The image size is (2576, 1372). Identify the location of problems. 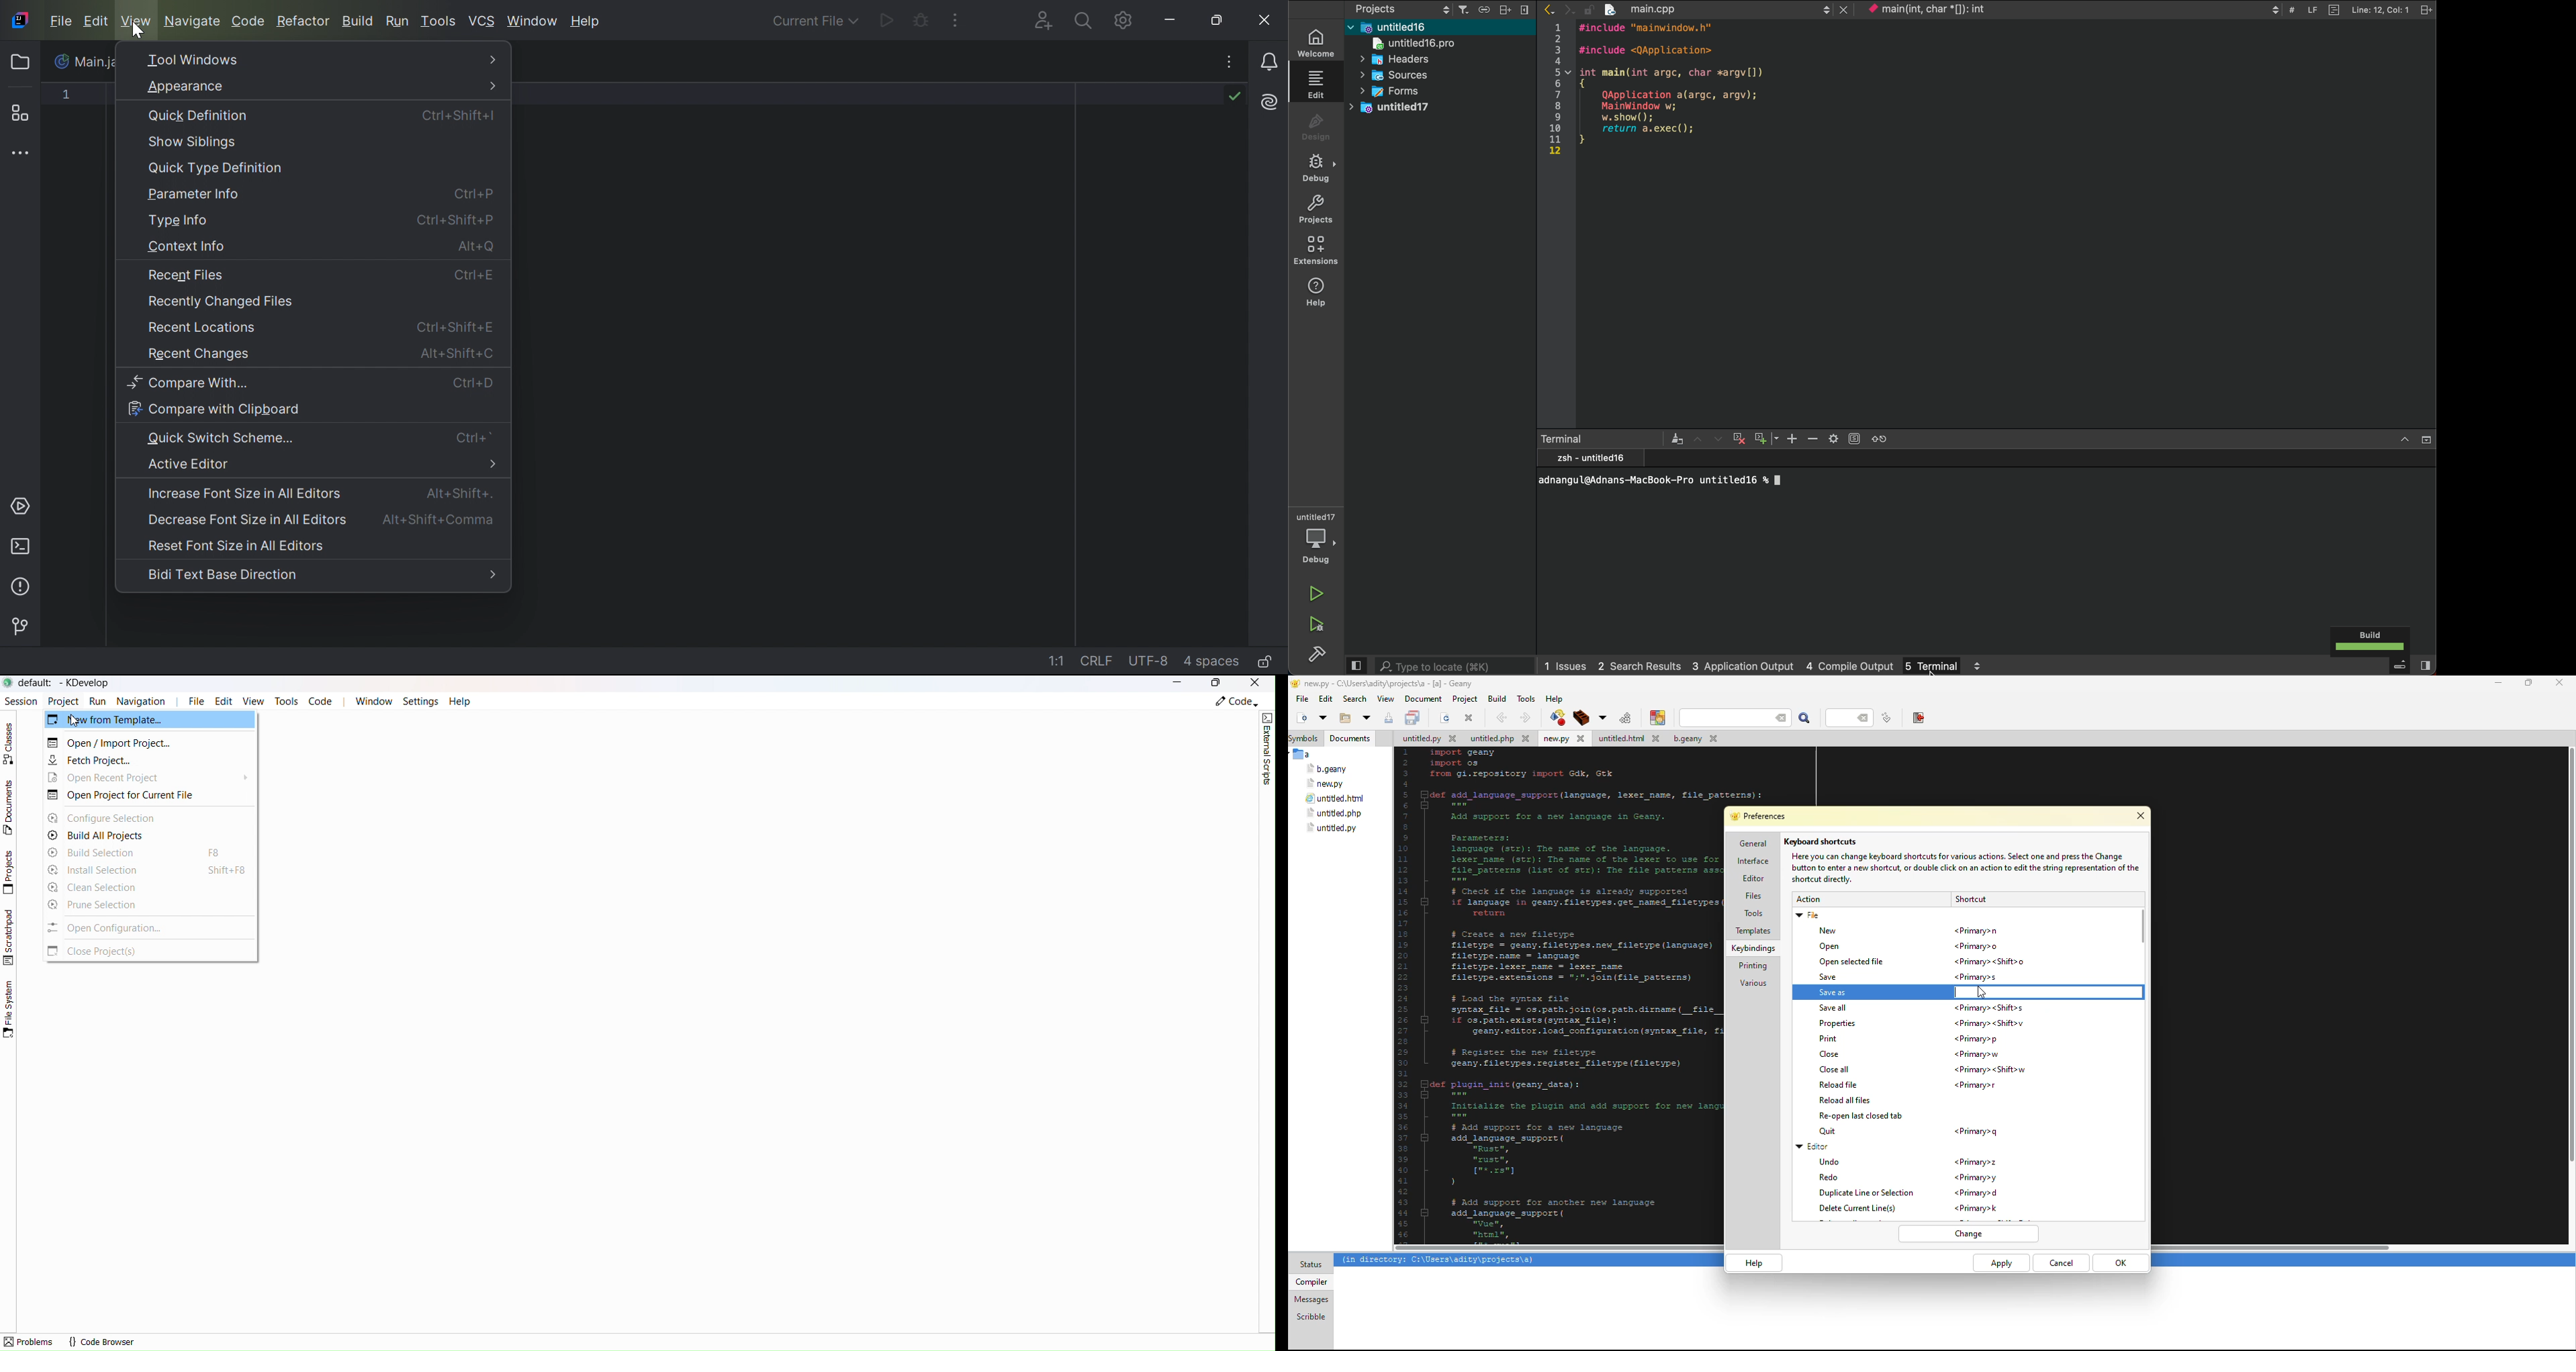
(29, 1342).